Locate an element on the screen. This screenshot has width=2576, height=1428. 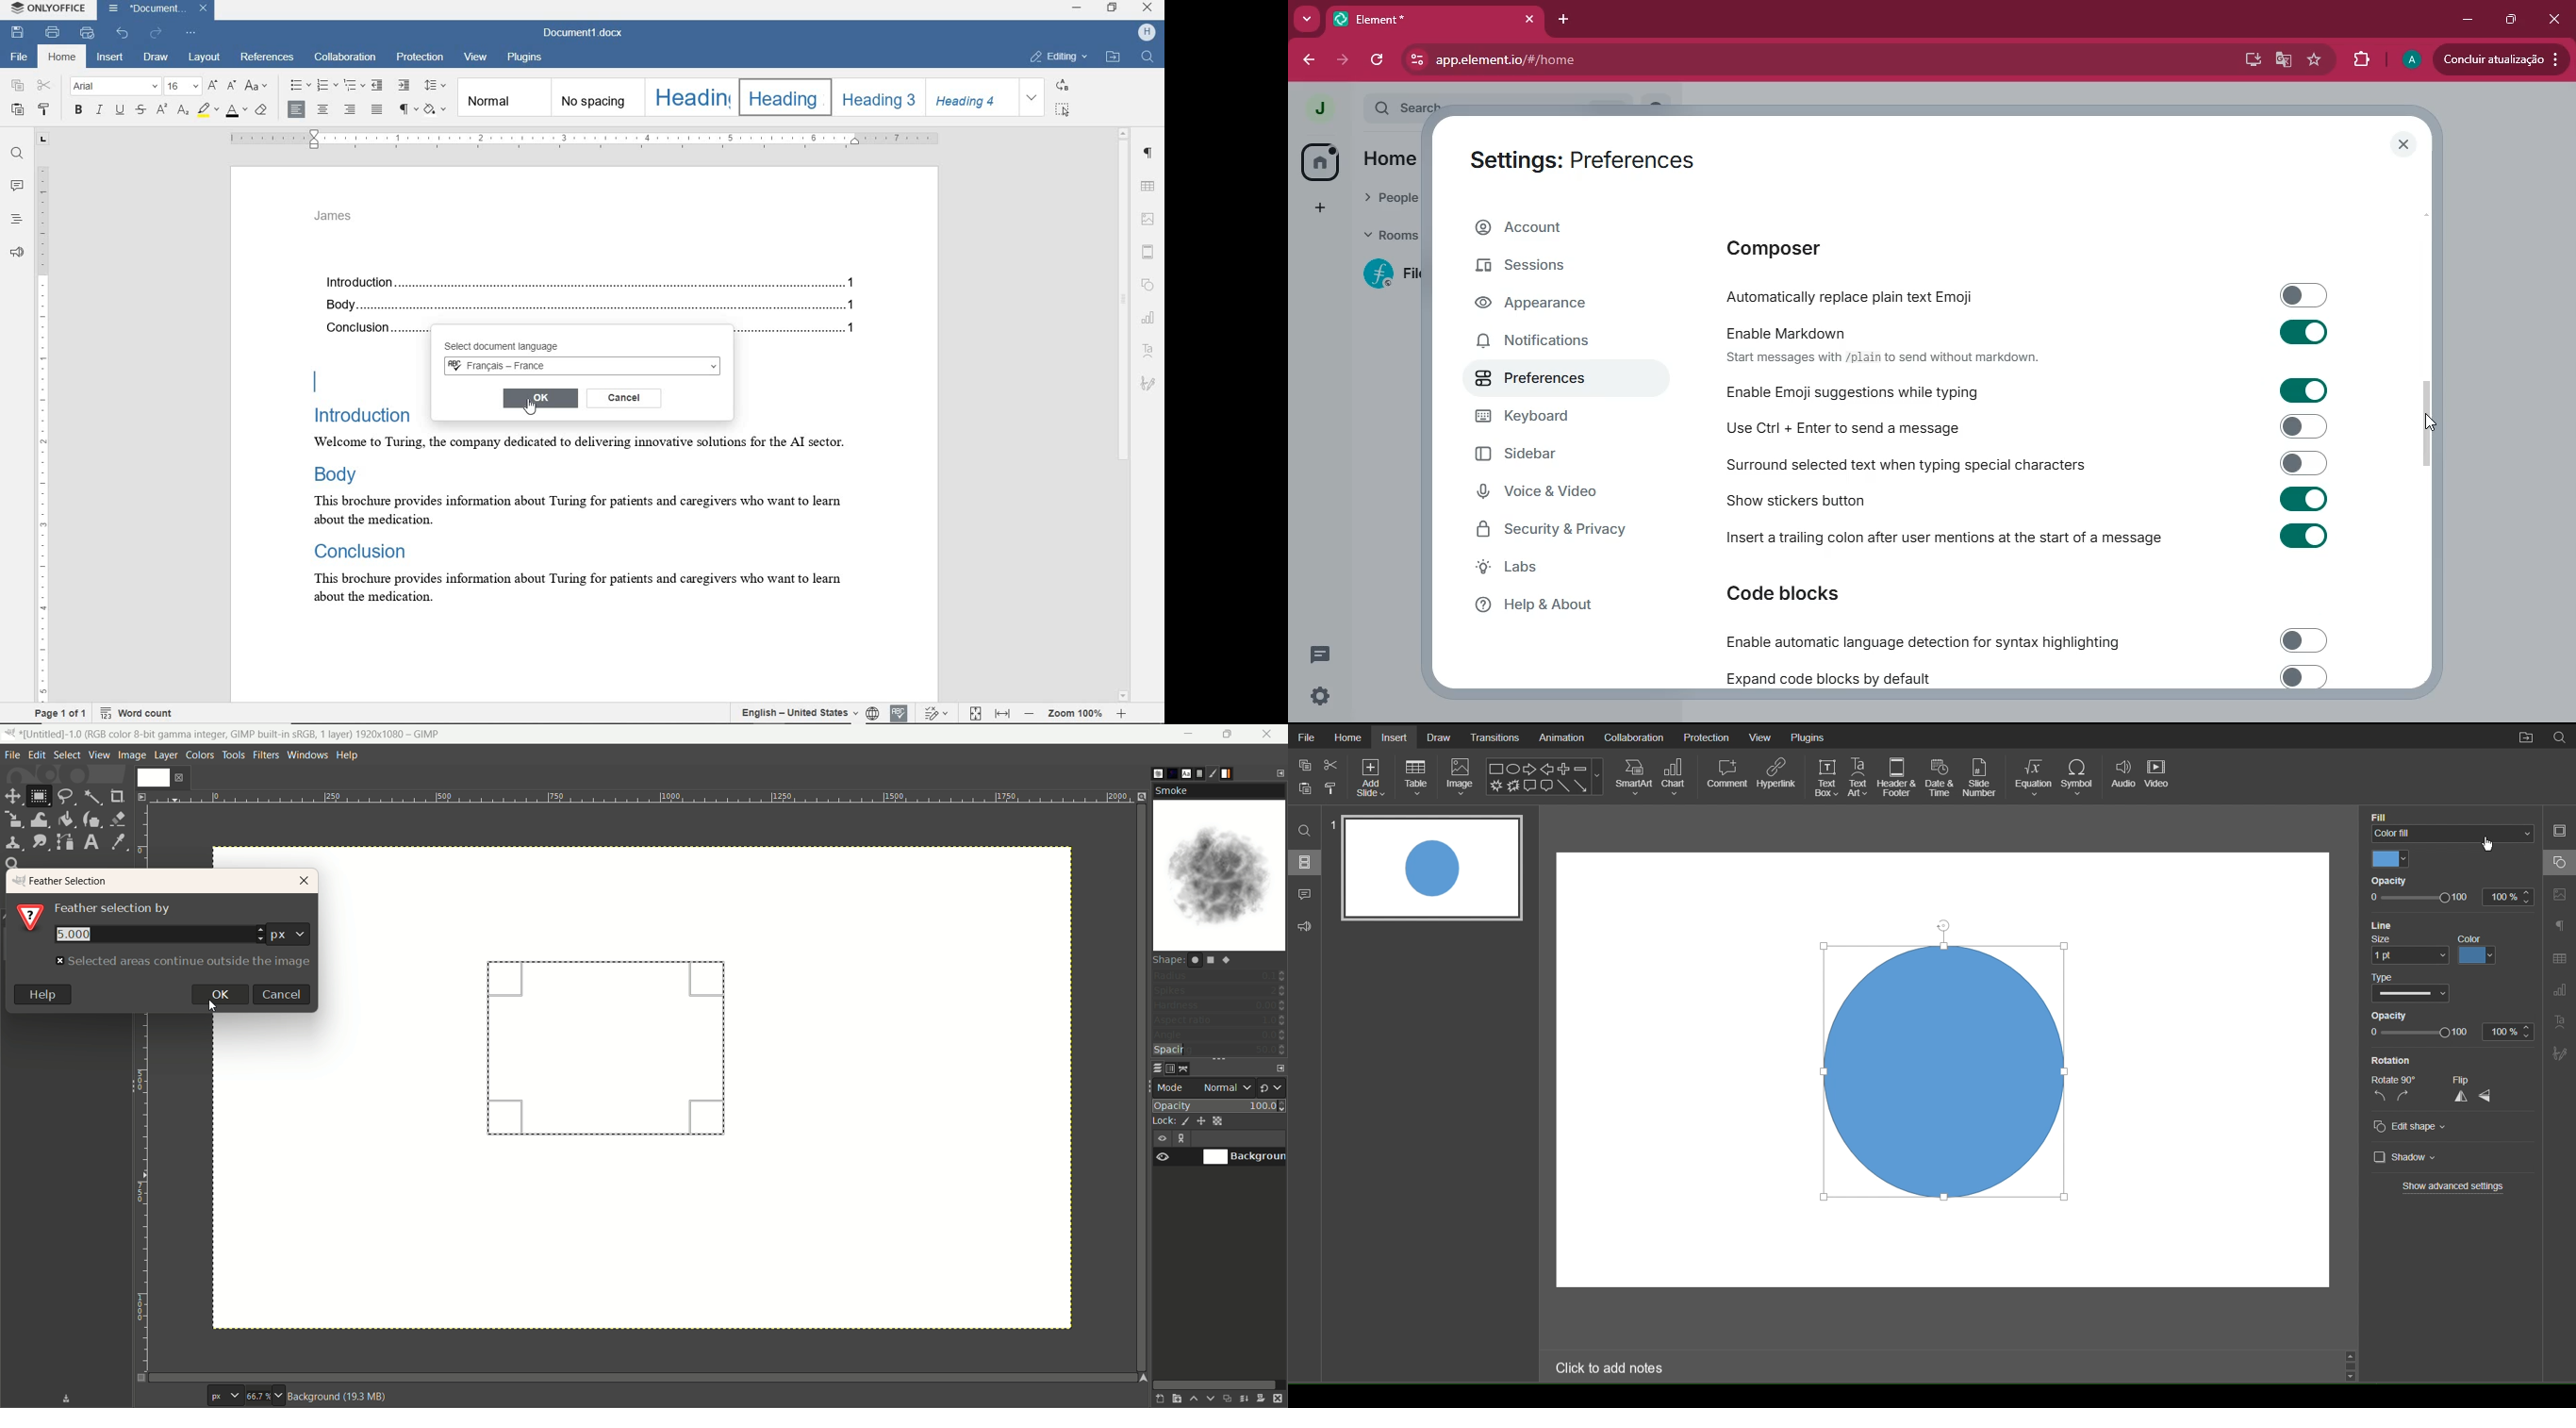
help is located at coordinates (42, 994).